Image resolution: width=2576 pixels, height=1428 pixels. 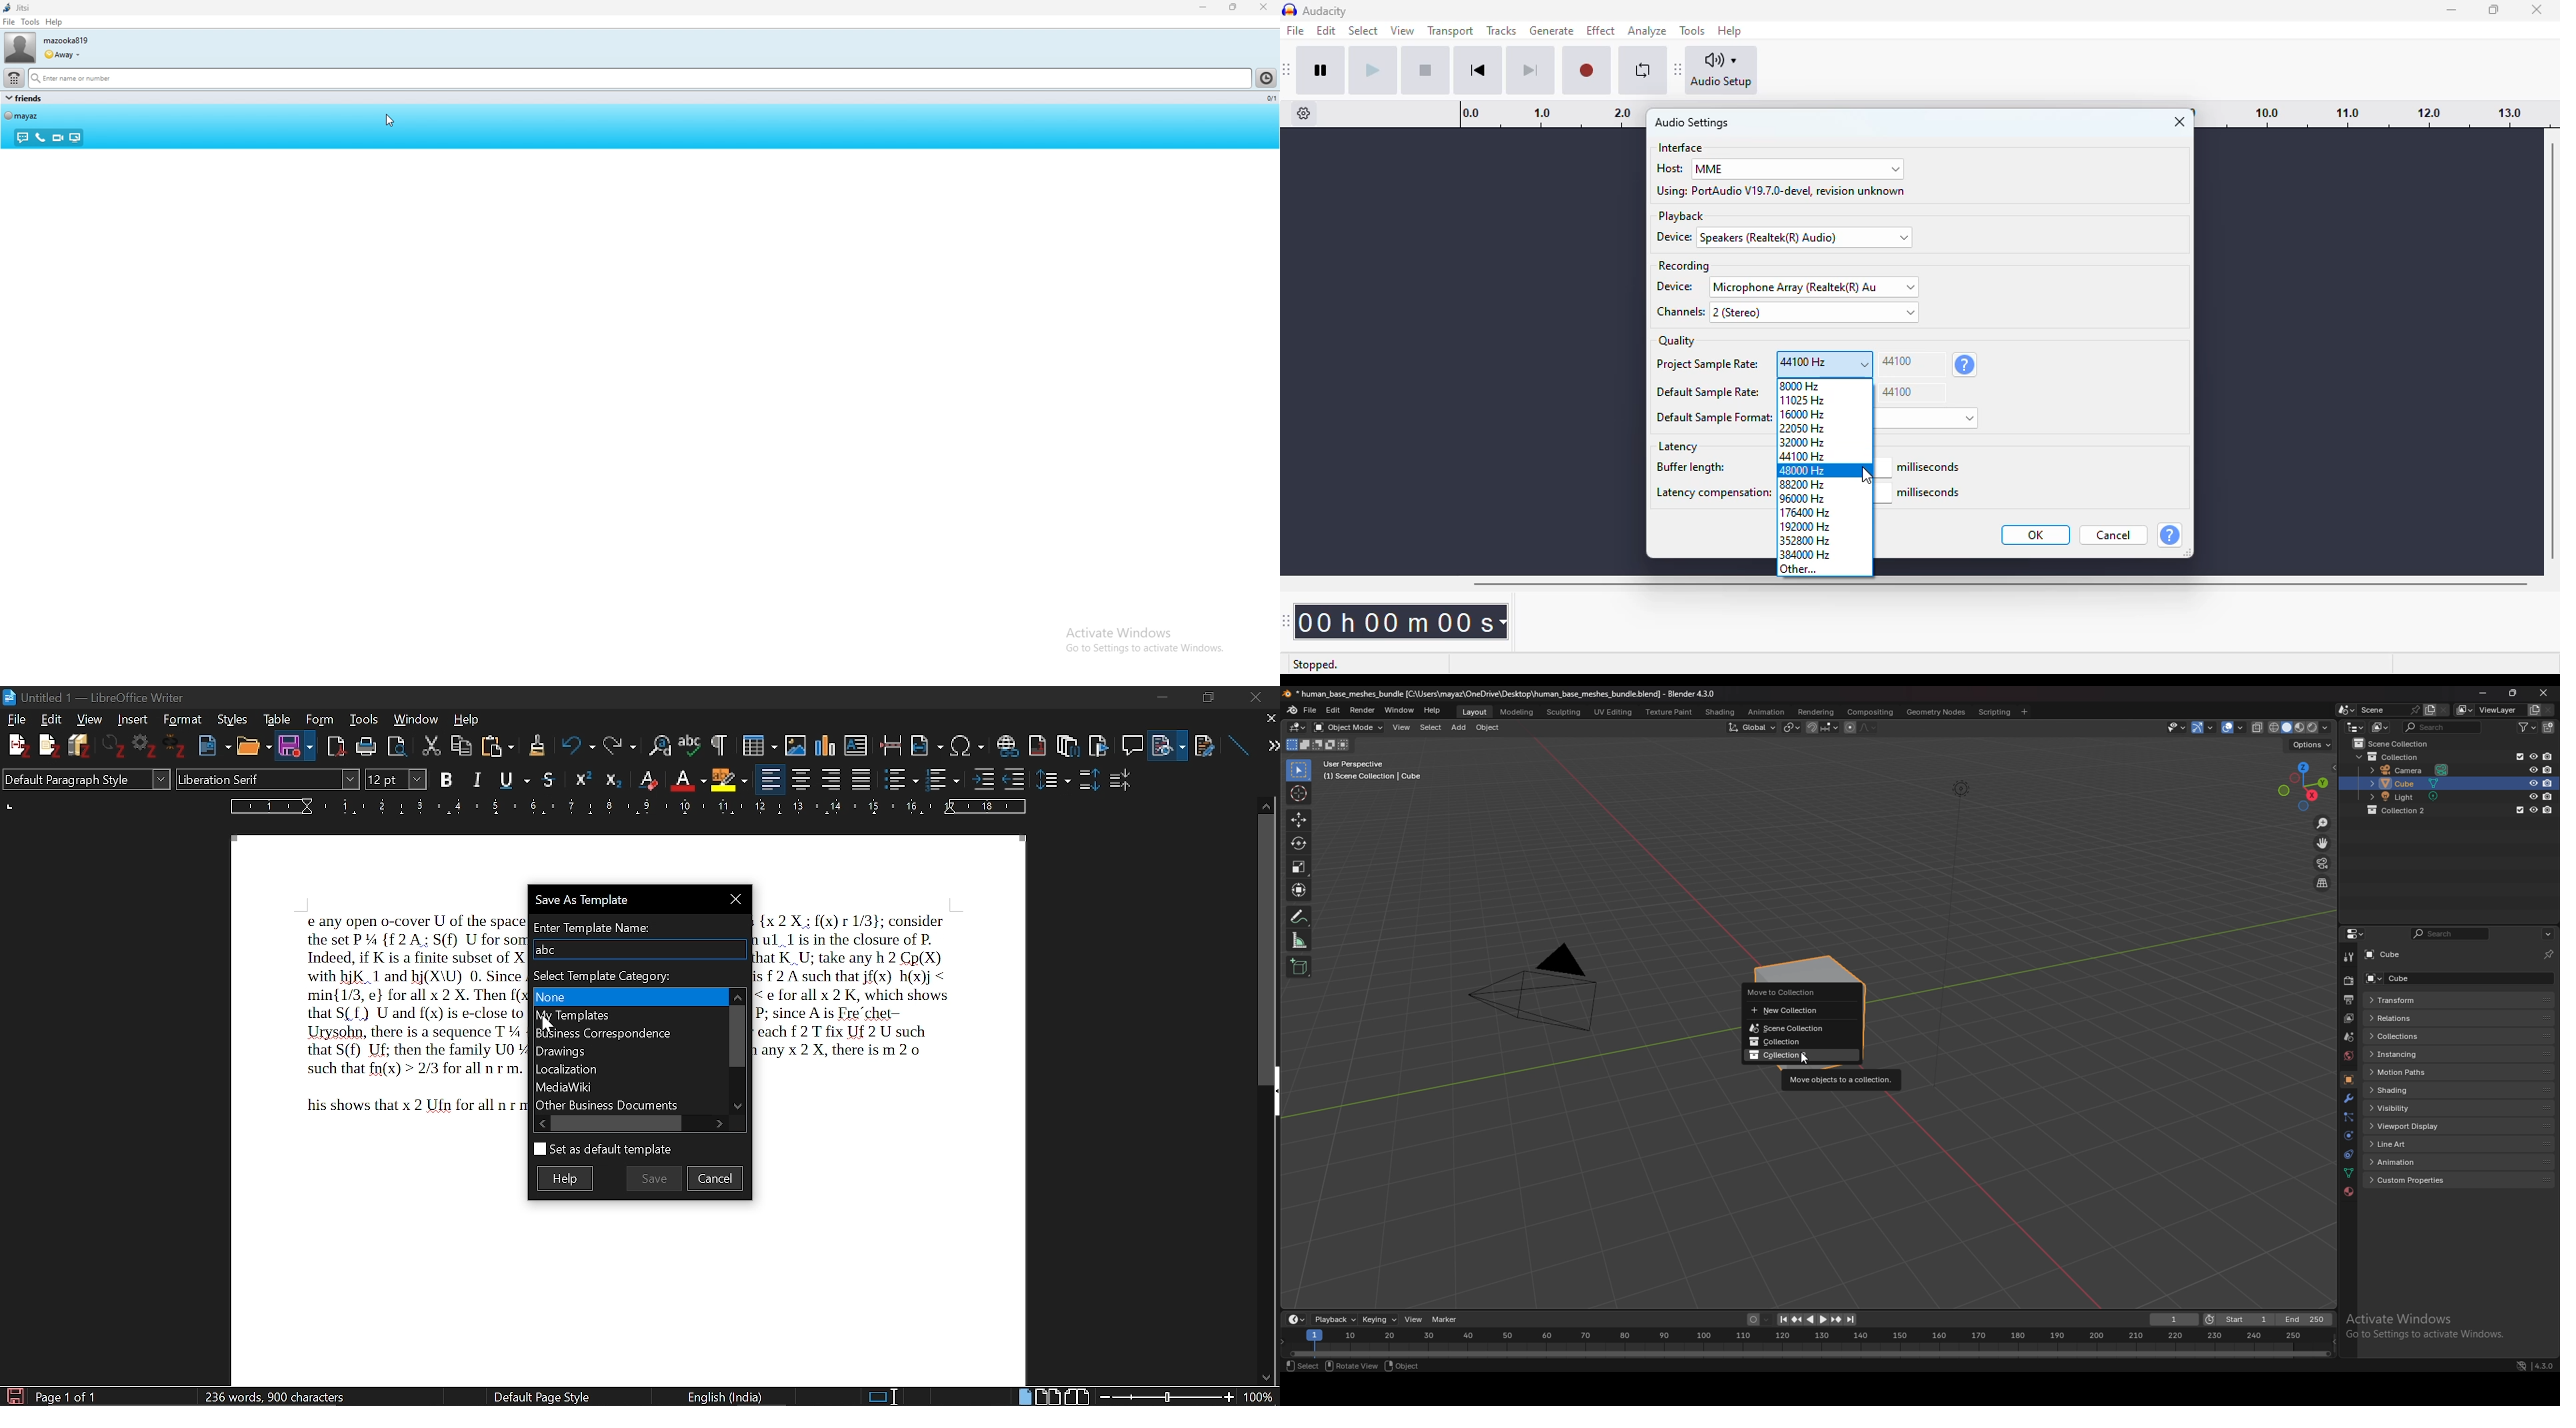 What do you see at coordinates (1824, 570) in the screenshot?
I see `other` at bounding box center [1824, 570].